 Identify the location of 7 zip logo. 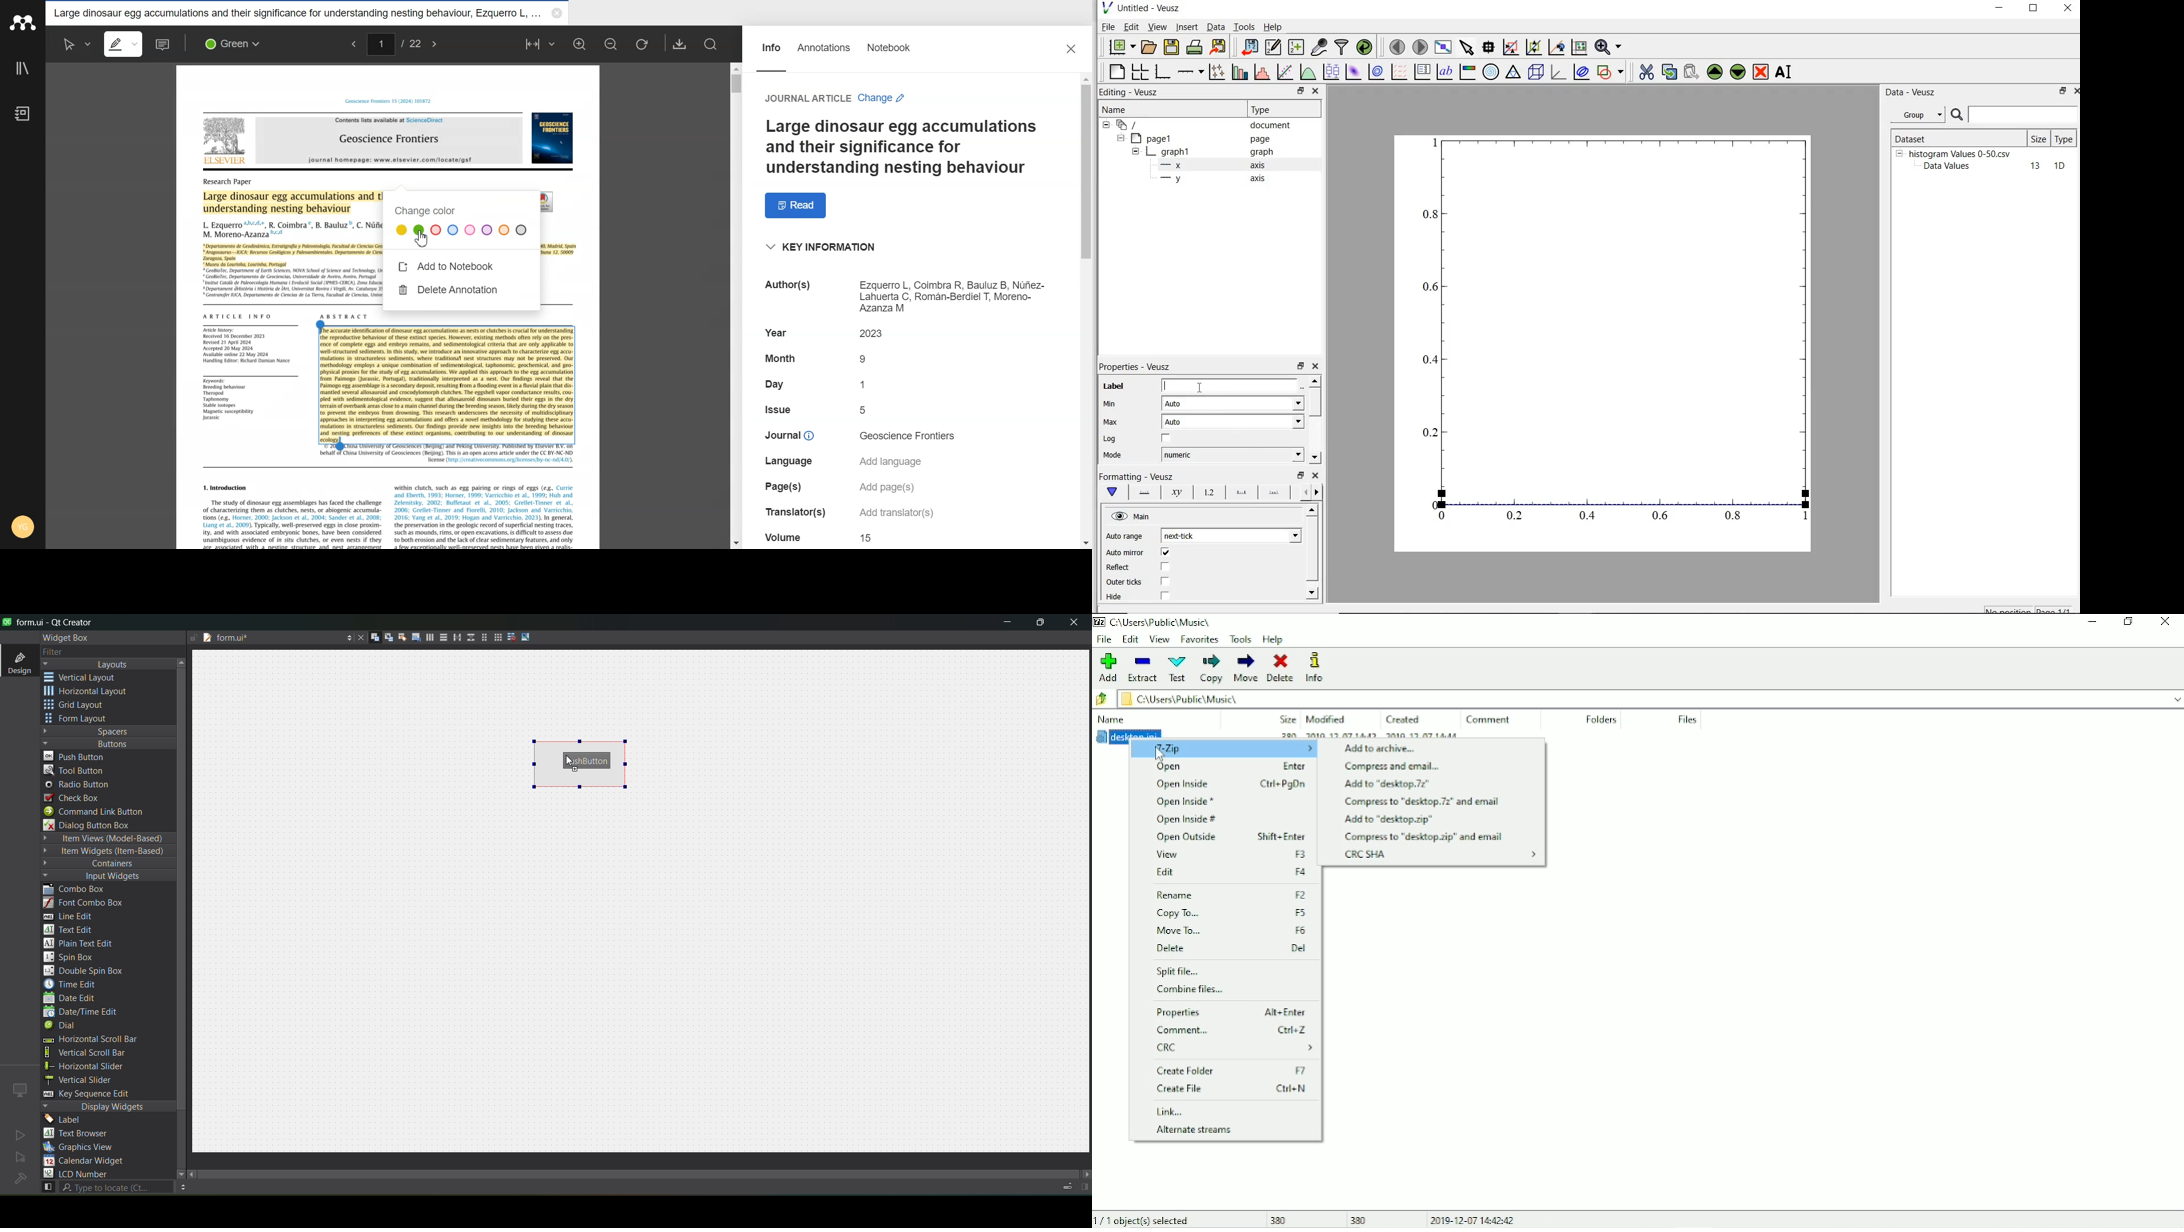
(1101, 622).